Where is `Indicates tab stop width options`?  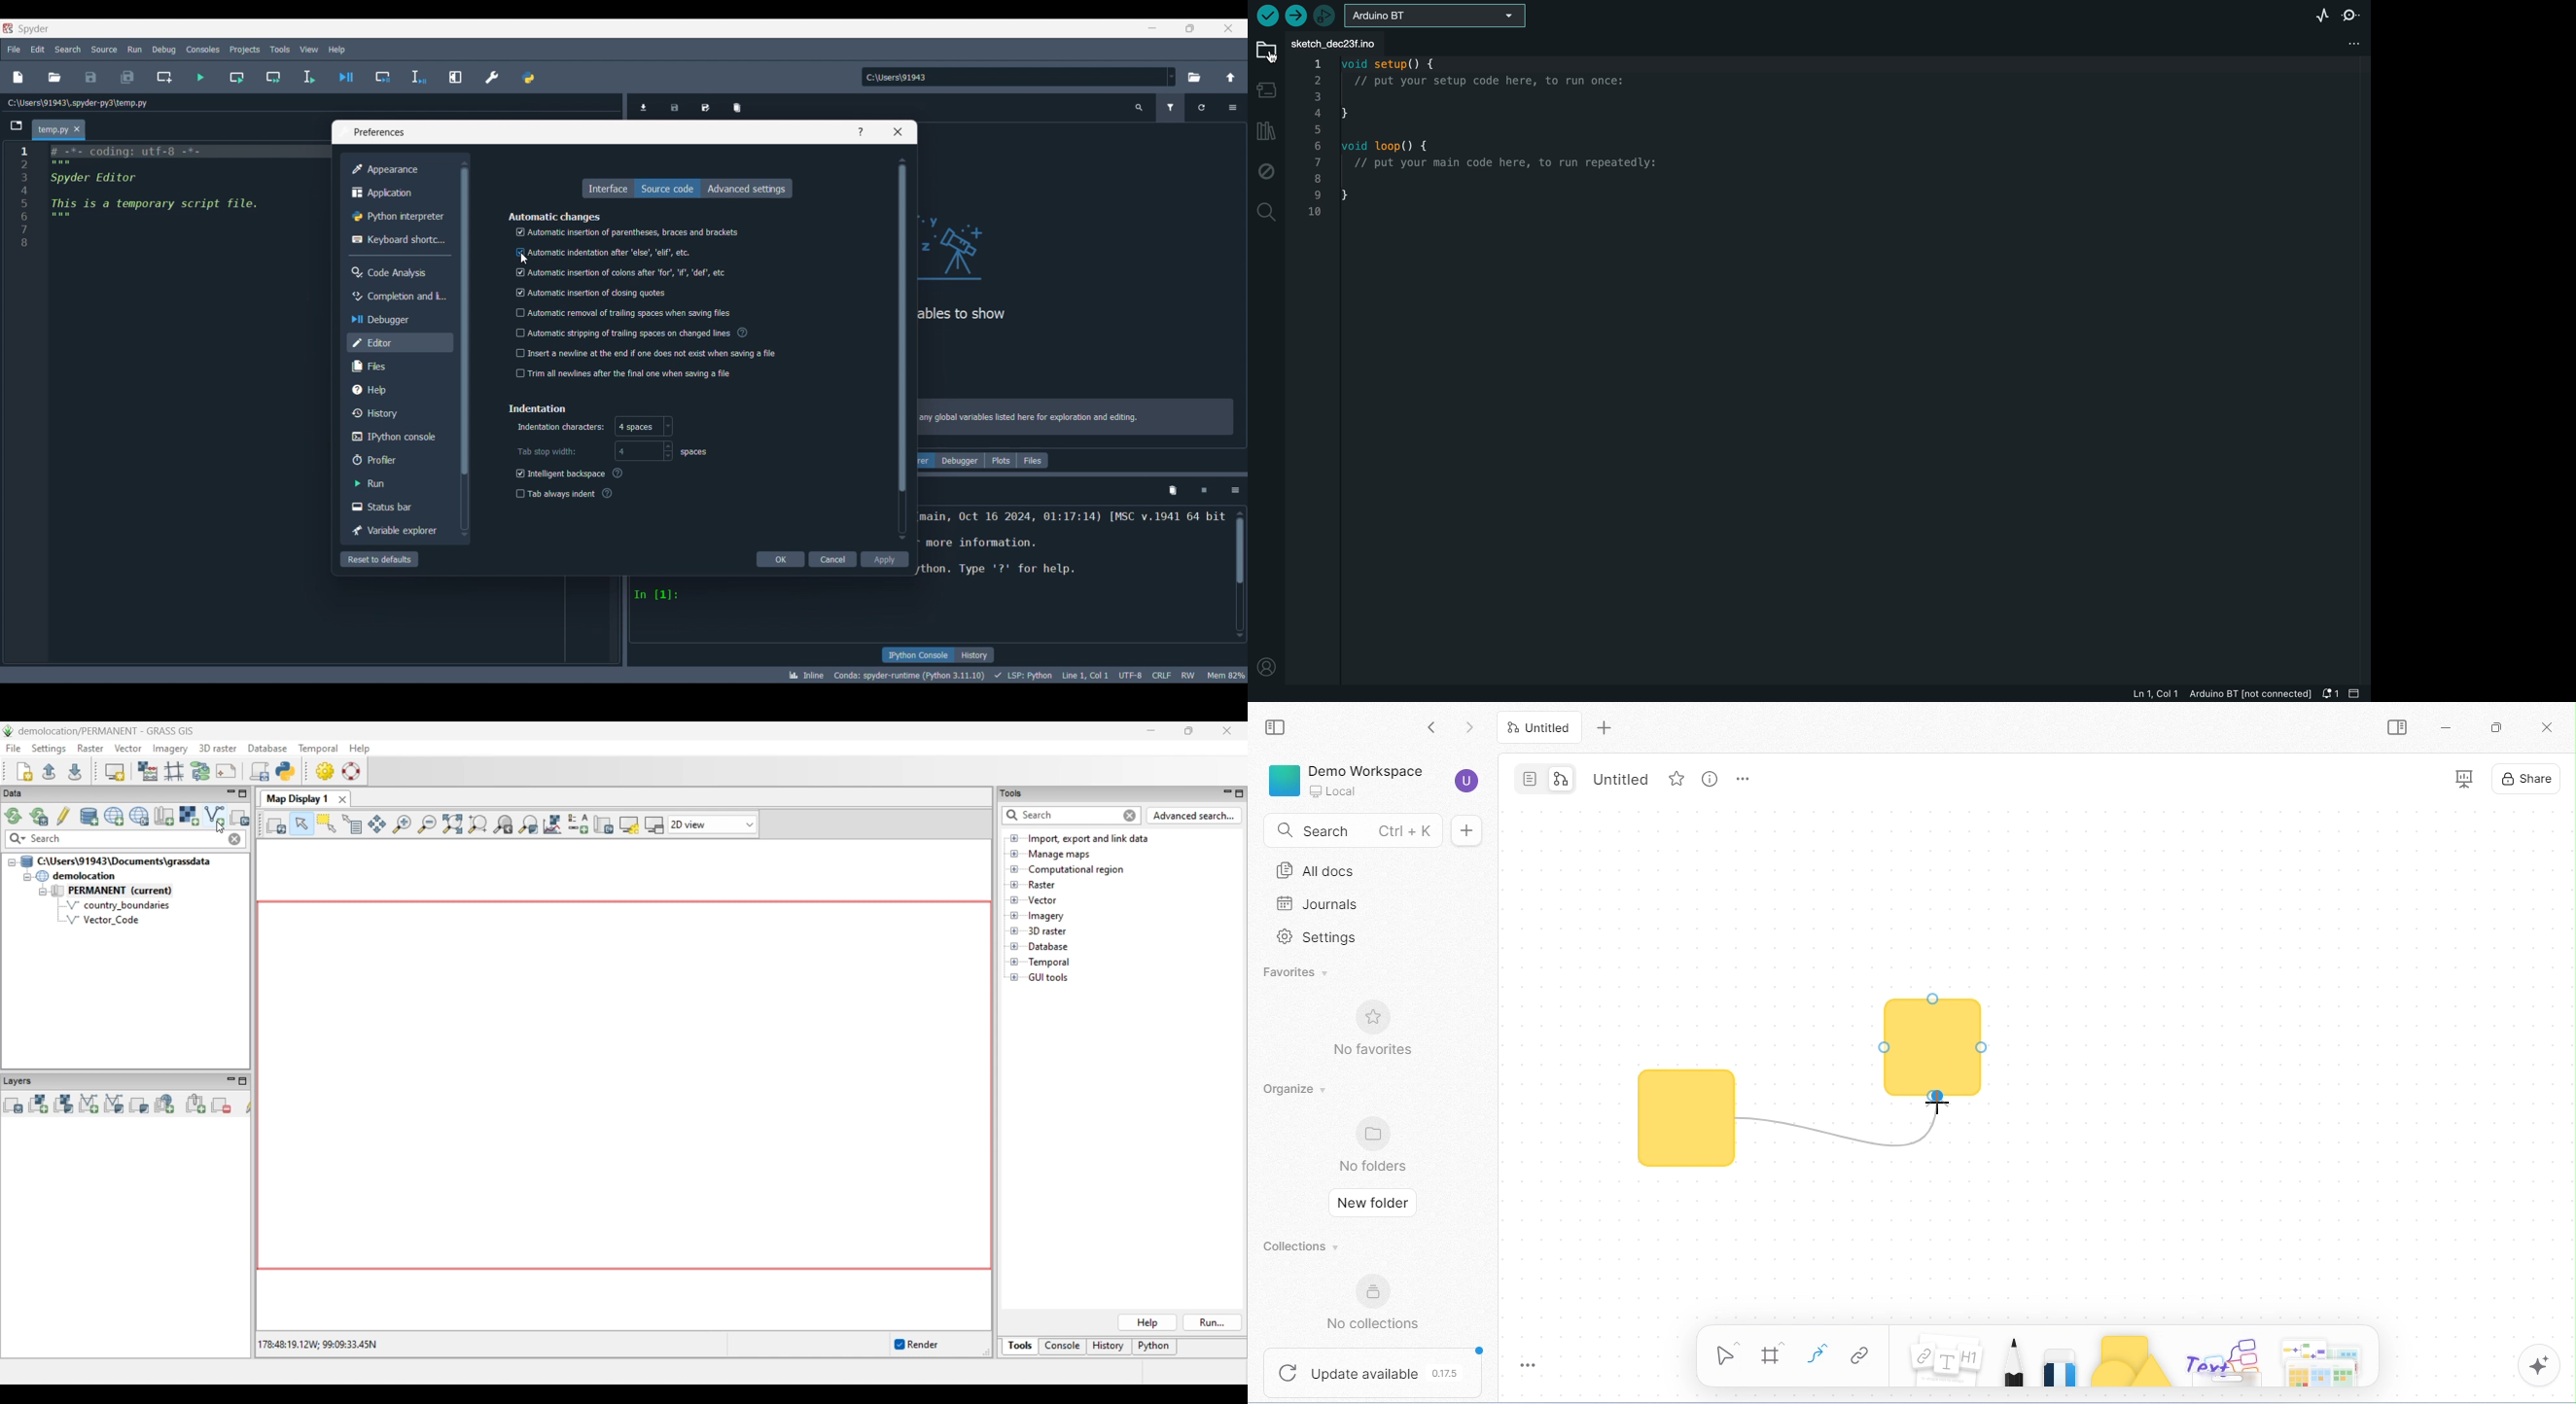 Indicates tab stop width options is located at coordinates (547, 452).